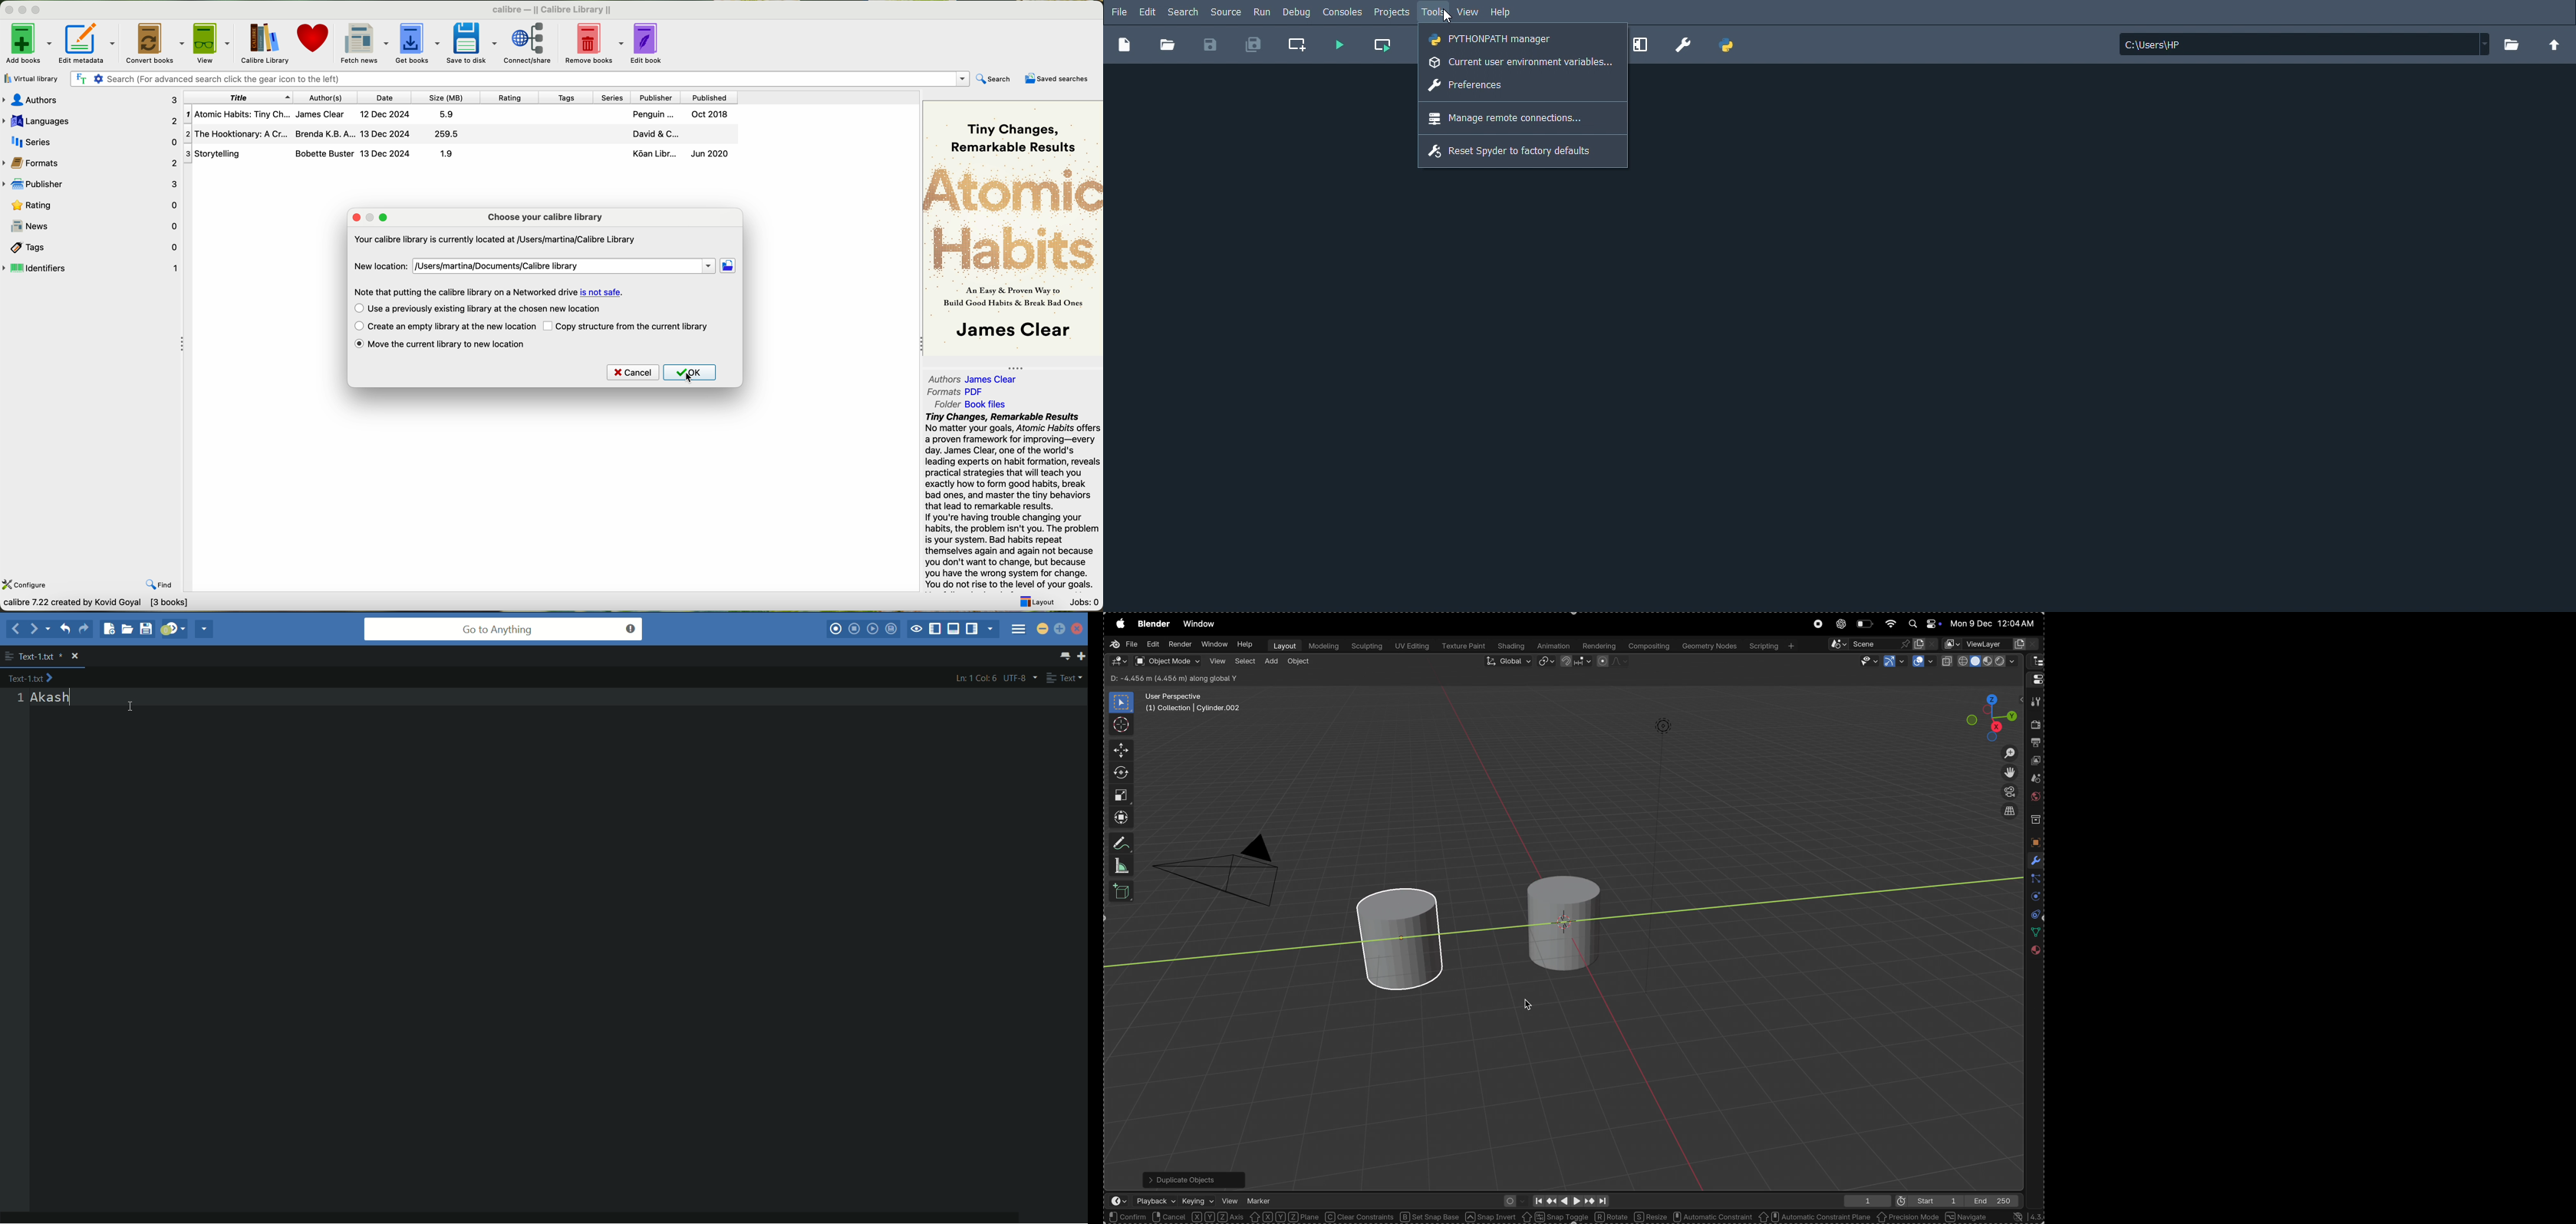  Describe the element at coordinates (9, 11) in the screenshot. I see `Minimize` at that location.